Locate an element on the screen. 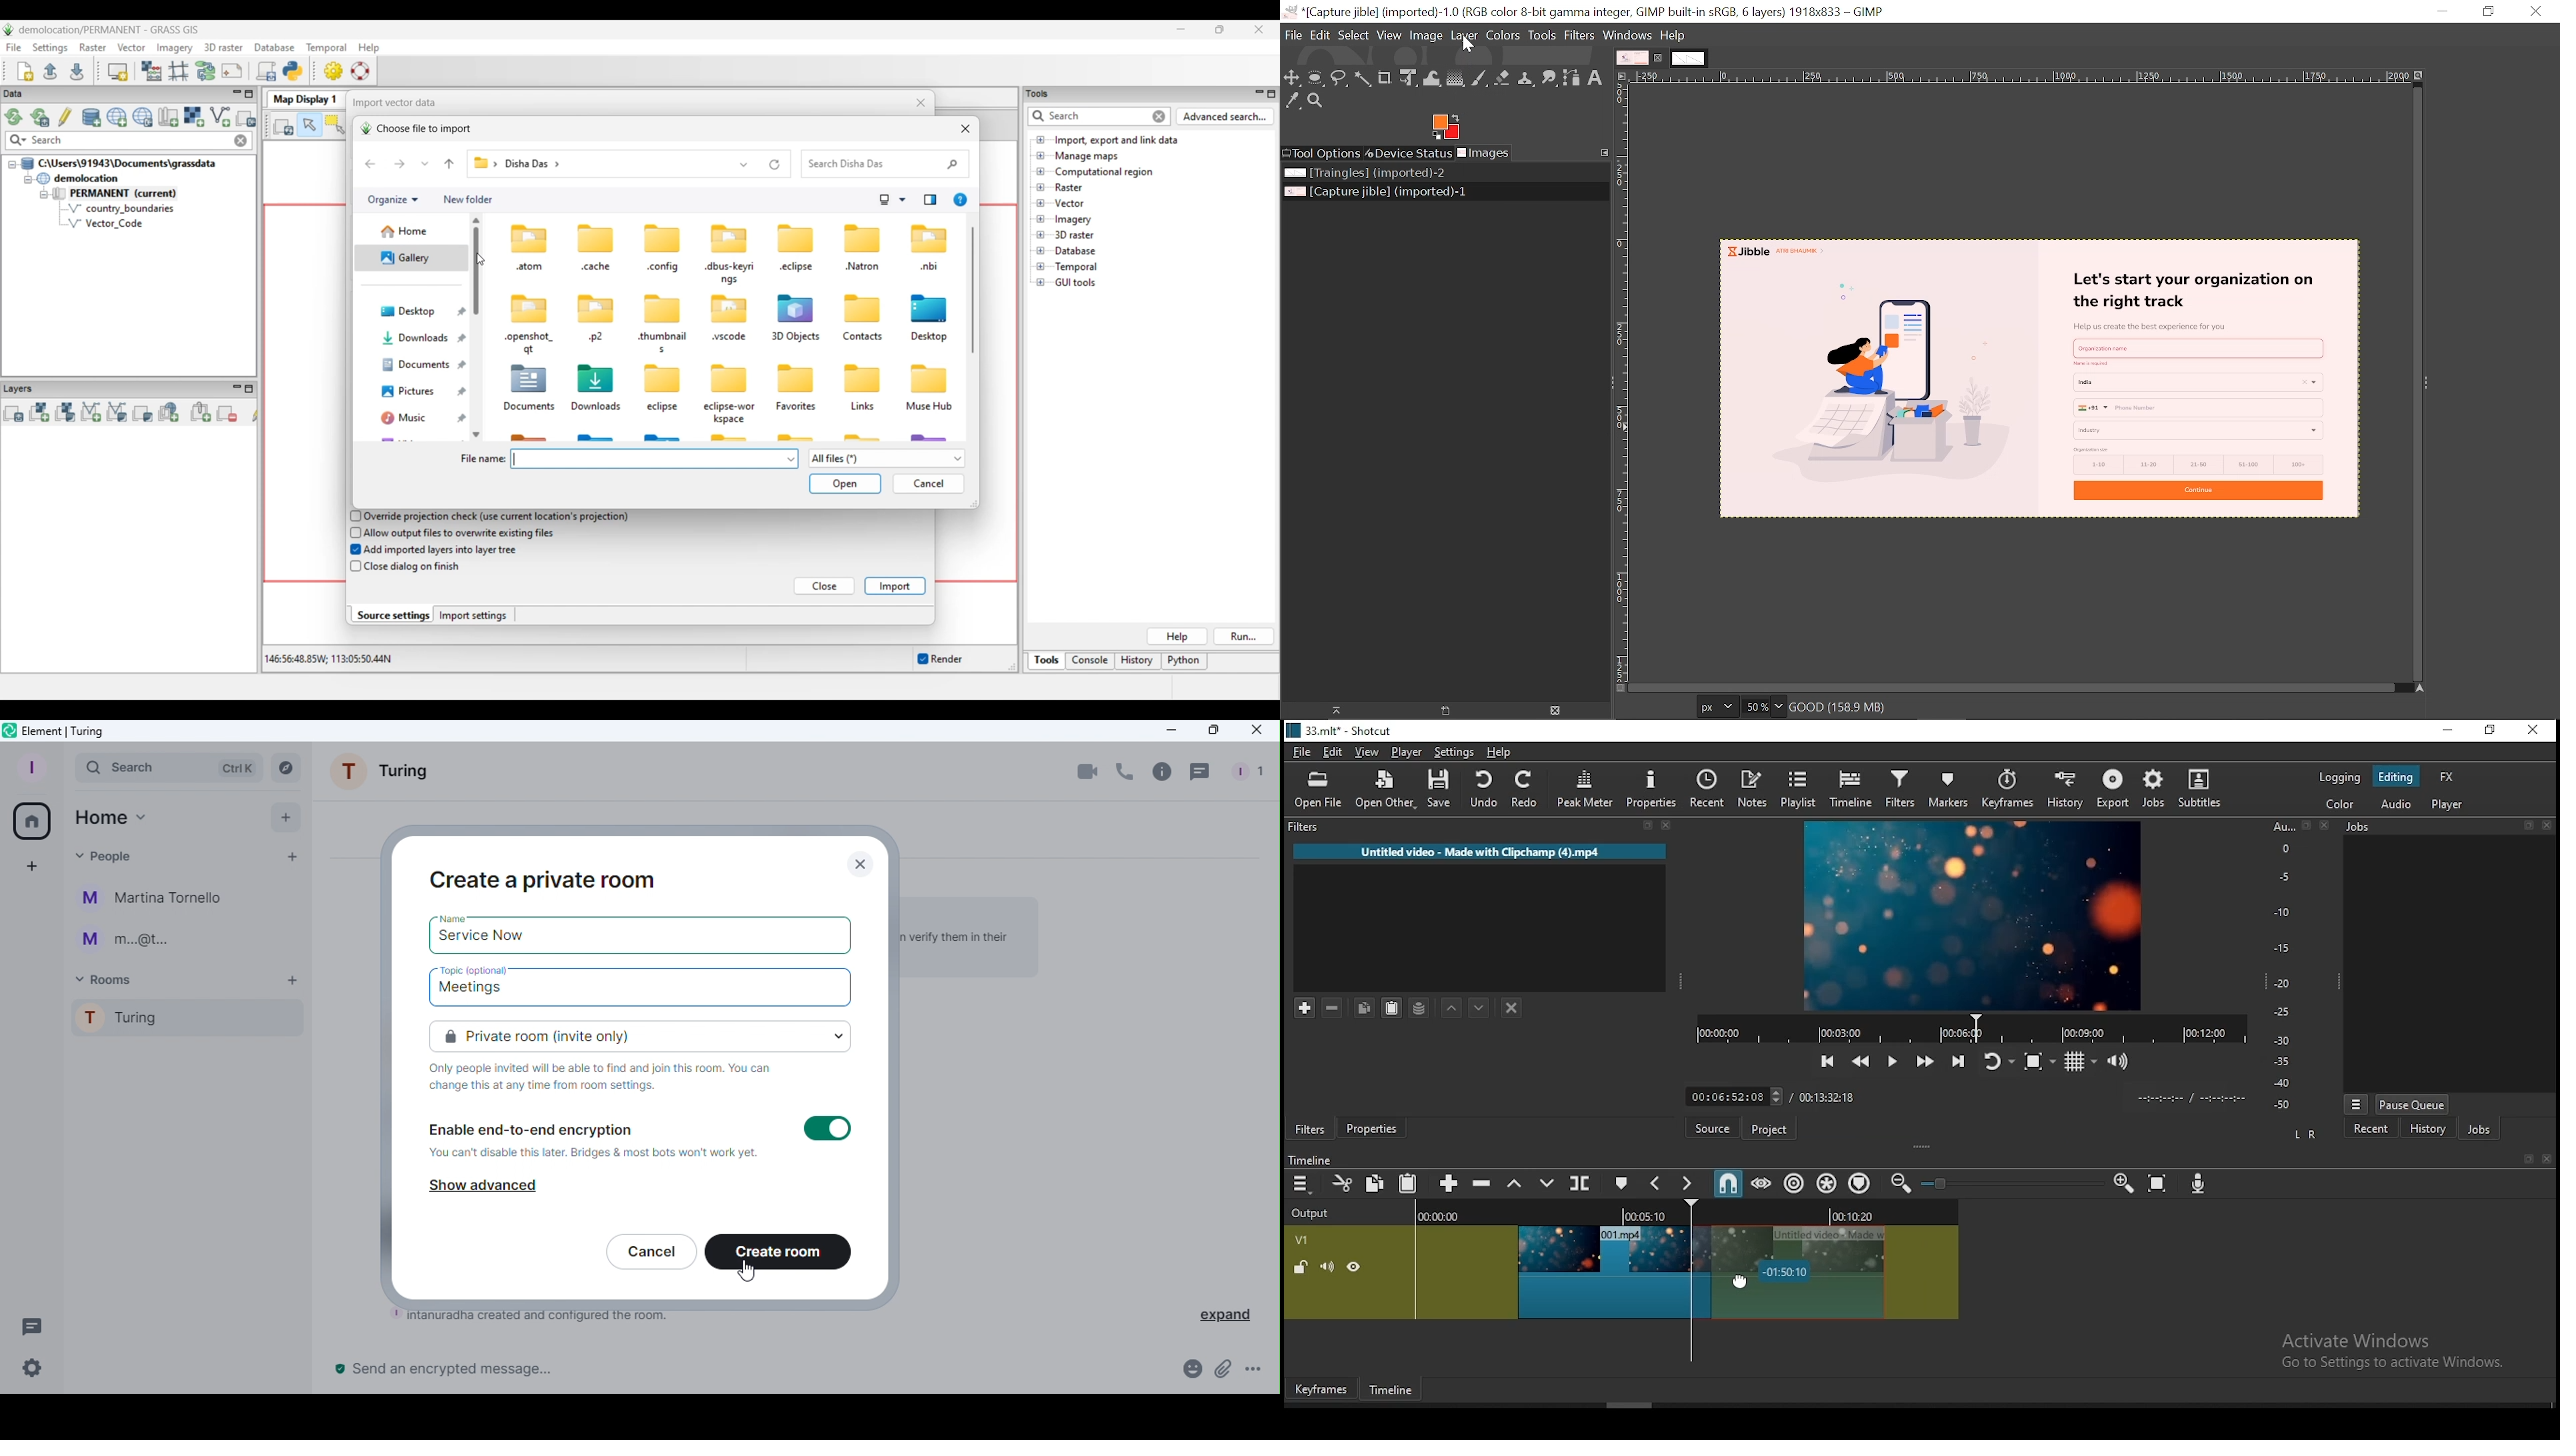 This screenshot has width=2576, height=1456. cut is located at coordinates (1343, 1186).